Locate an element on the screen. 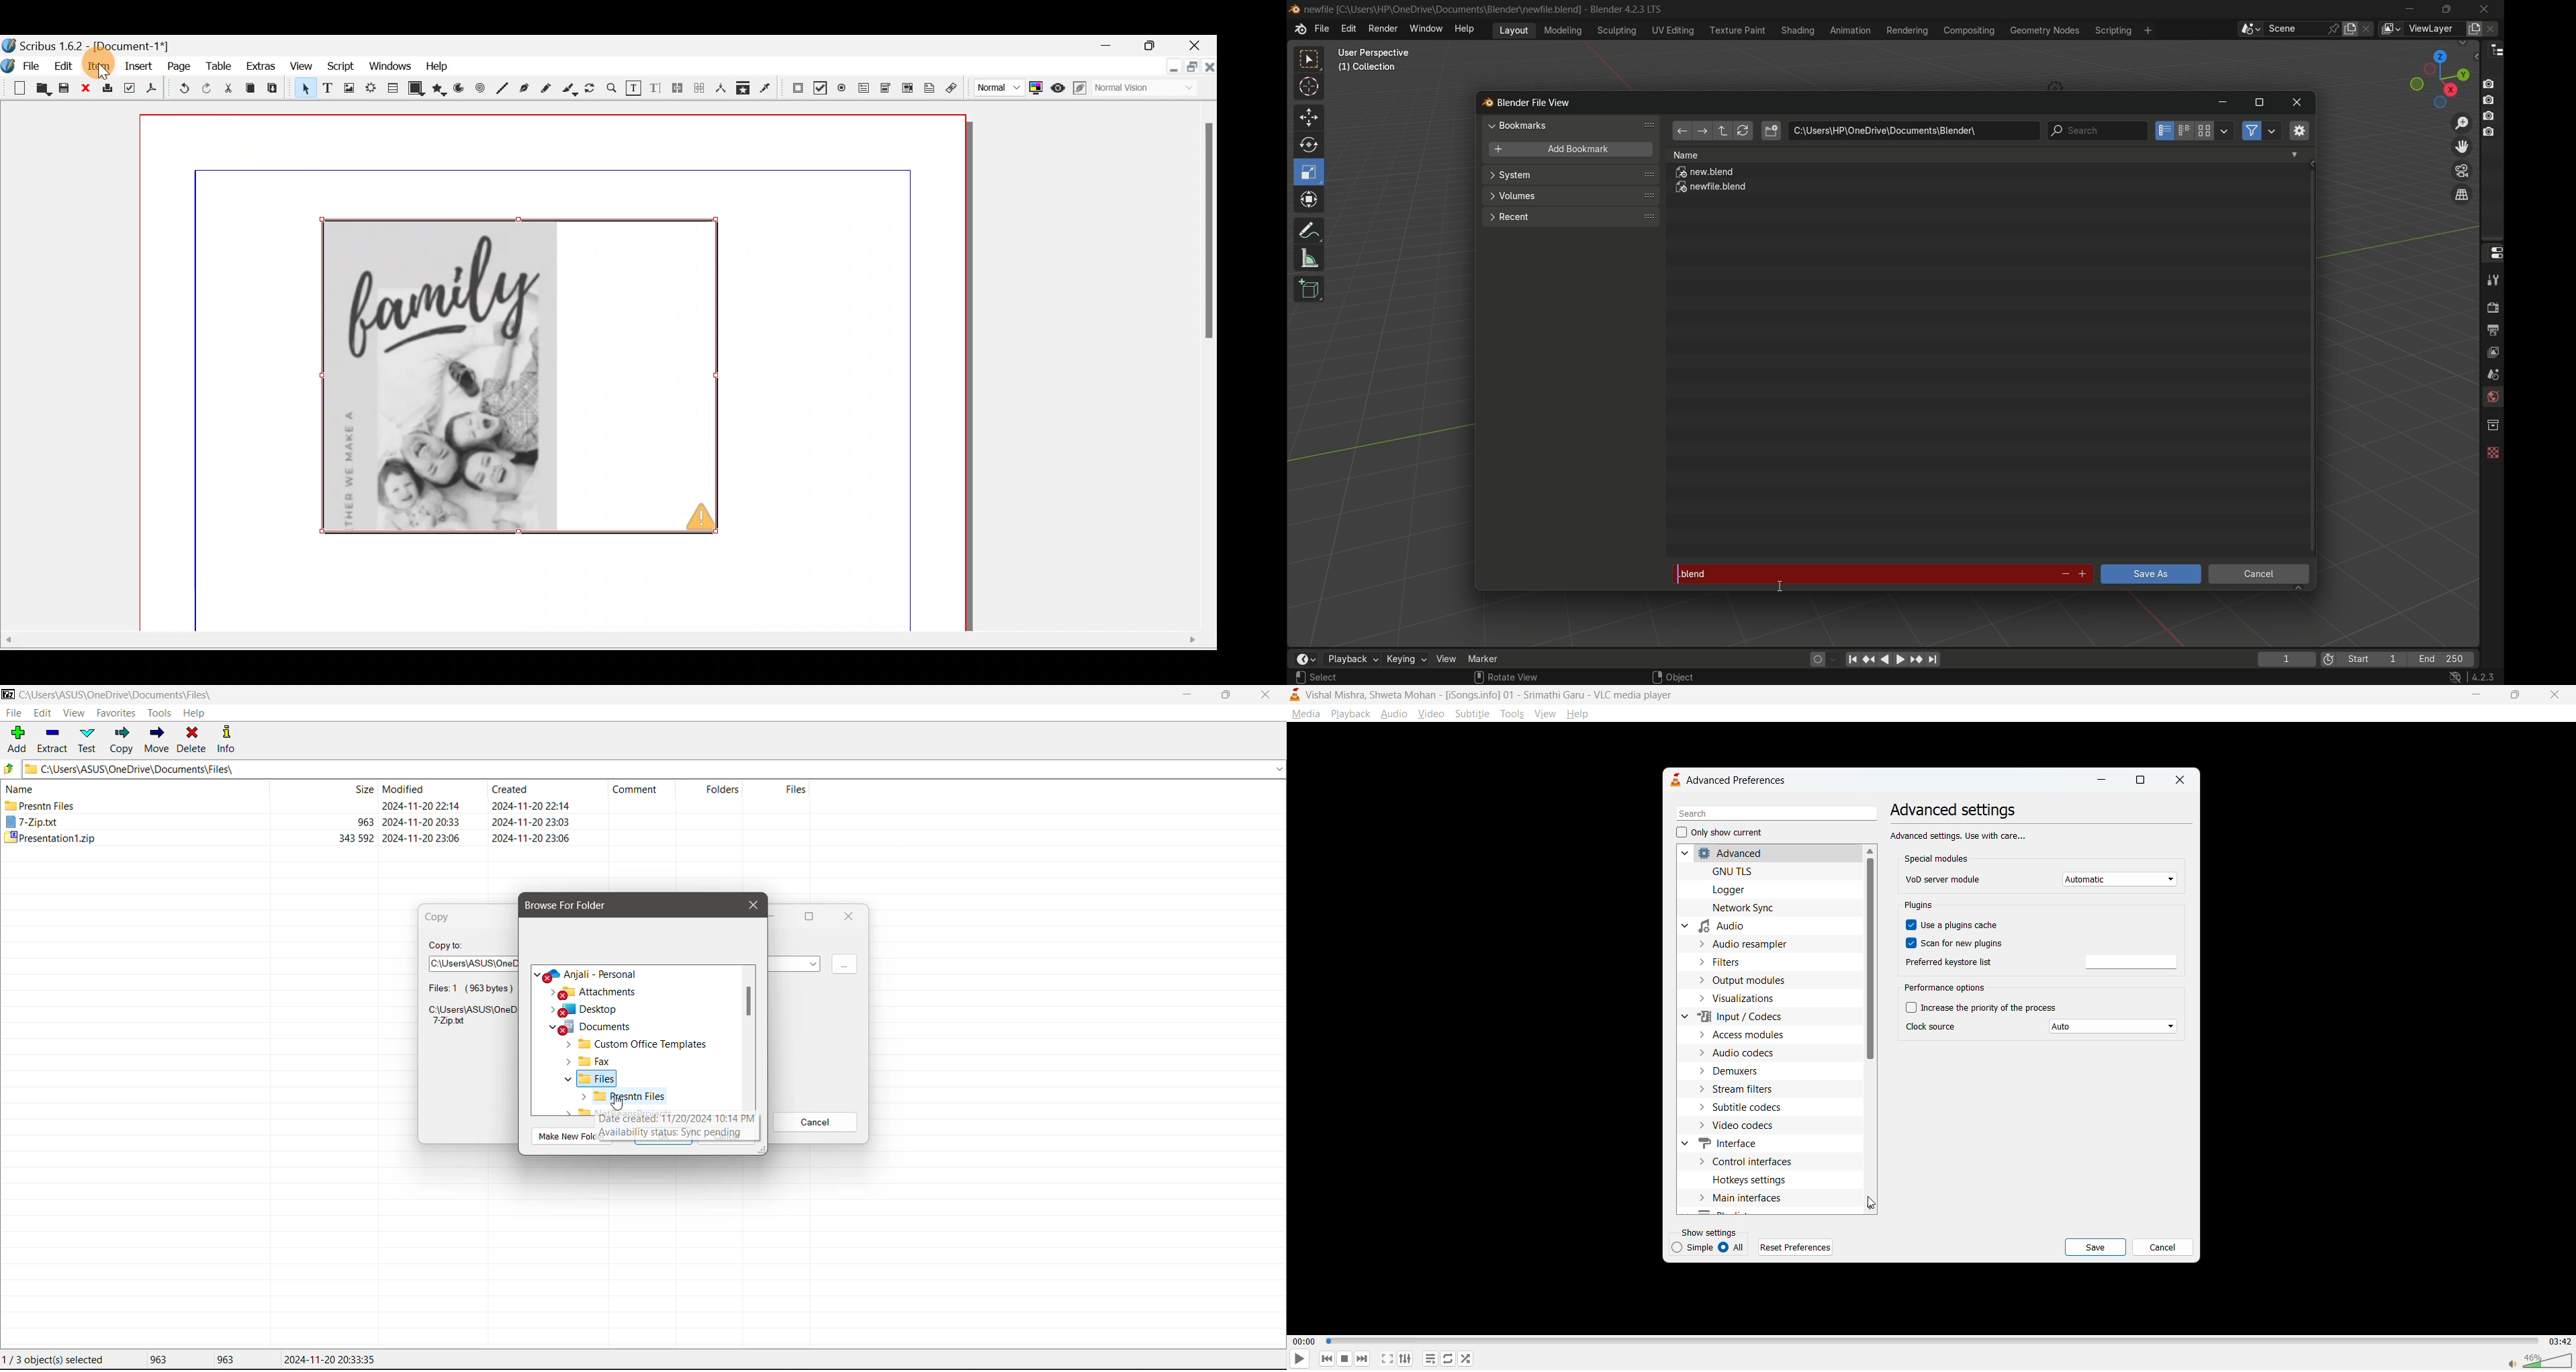 The width and height of the screenshot is (2576, 1372). playlist is located at coordinates (1432, 1359).